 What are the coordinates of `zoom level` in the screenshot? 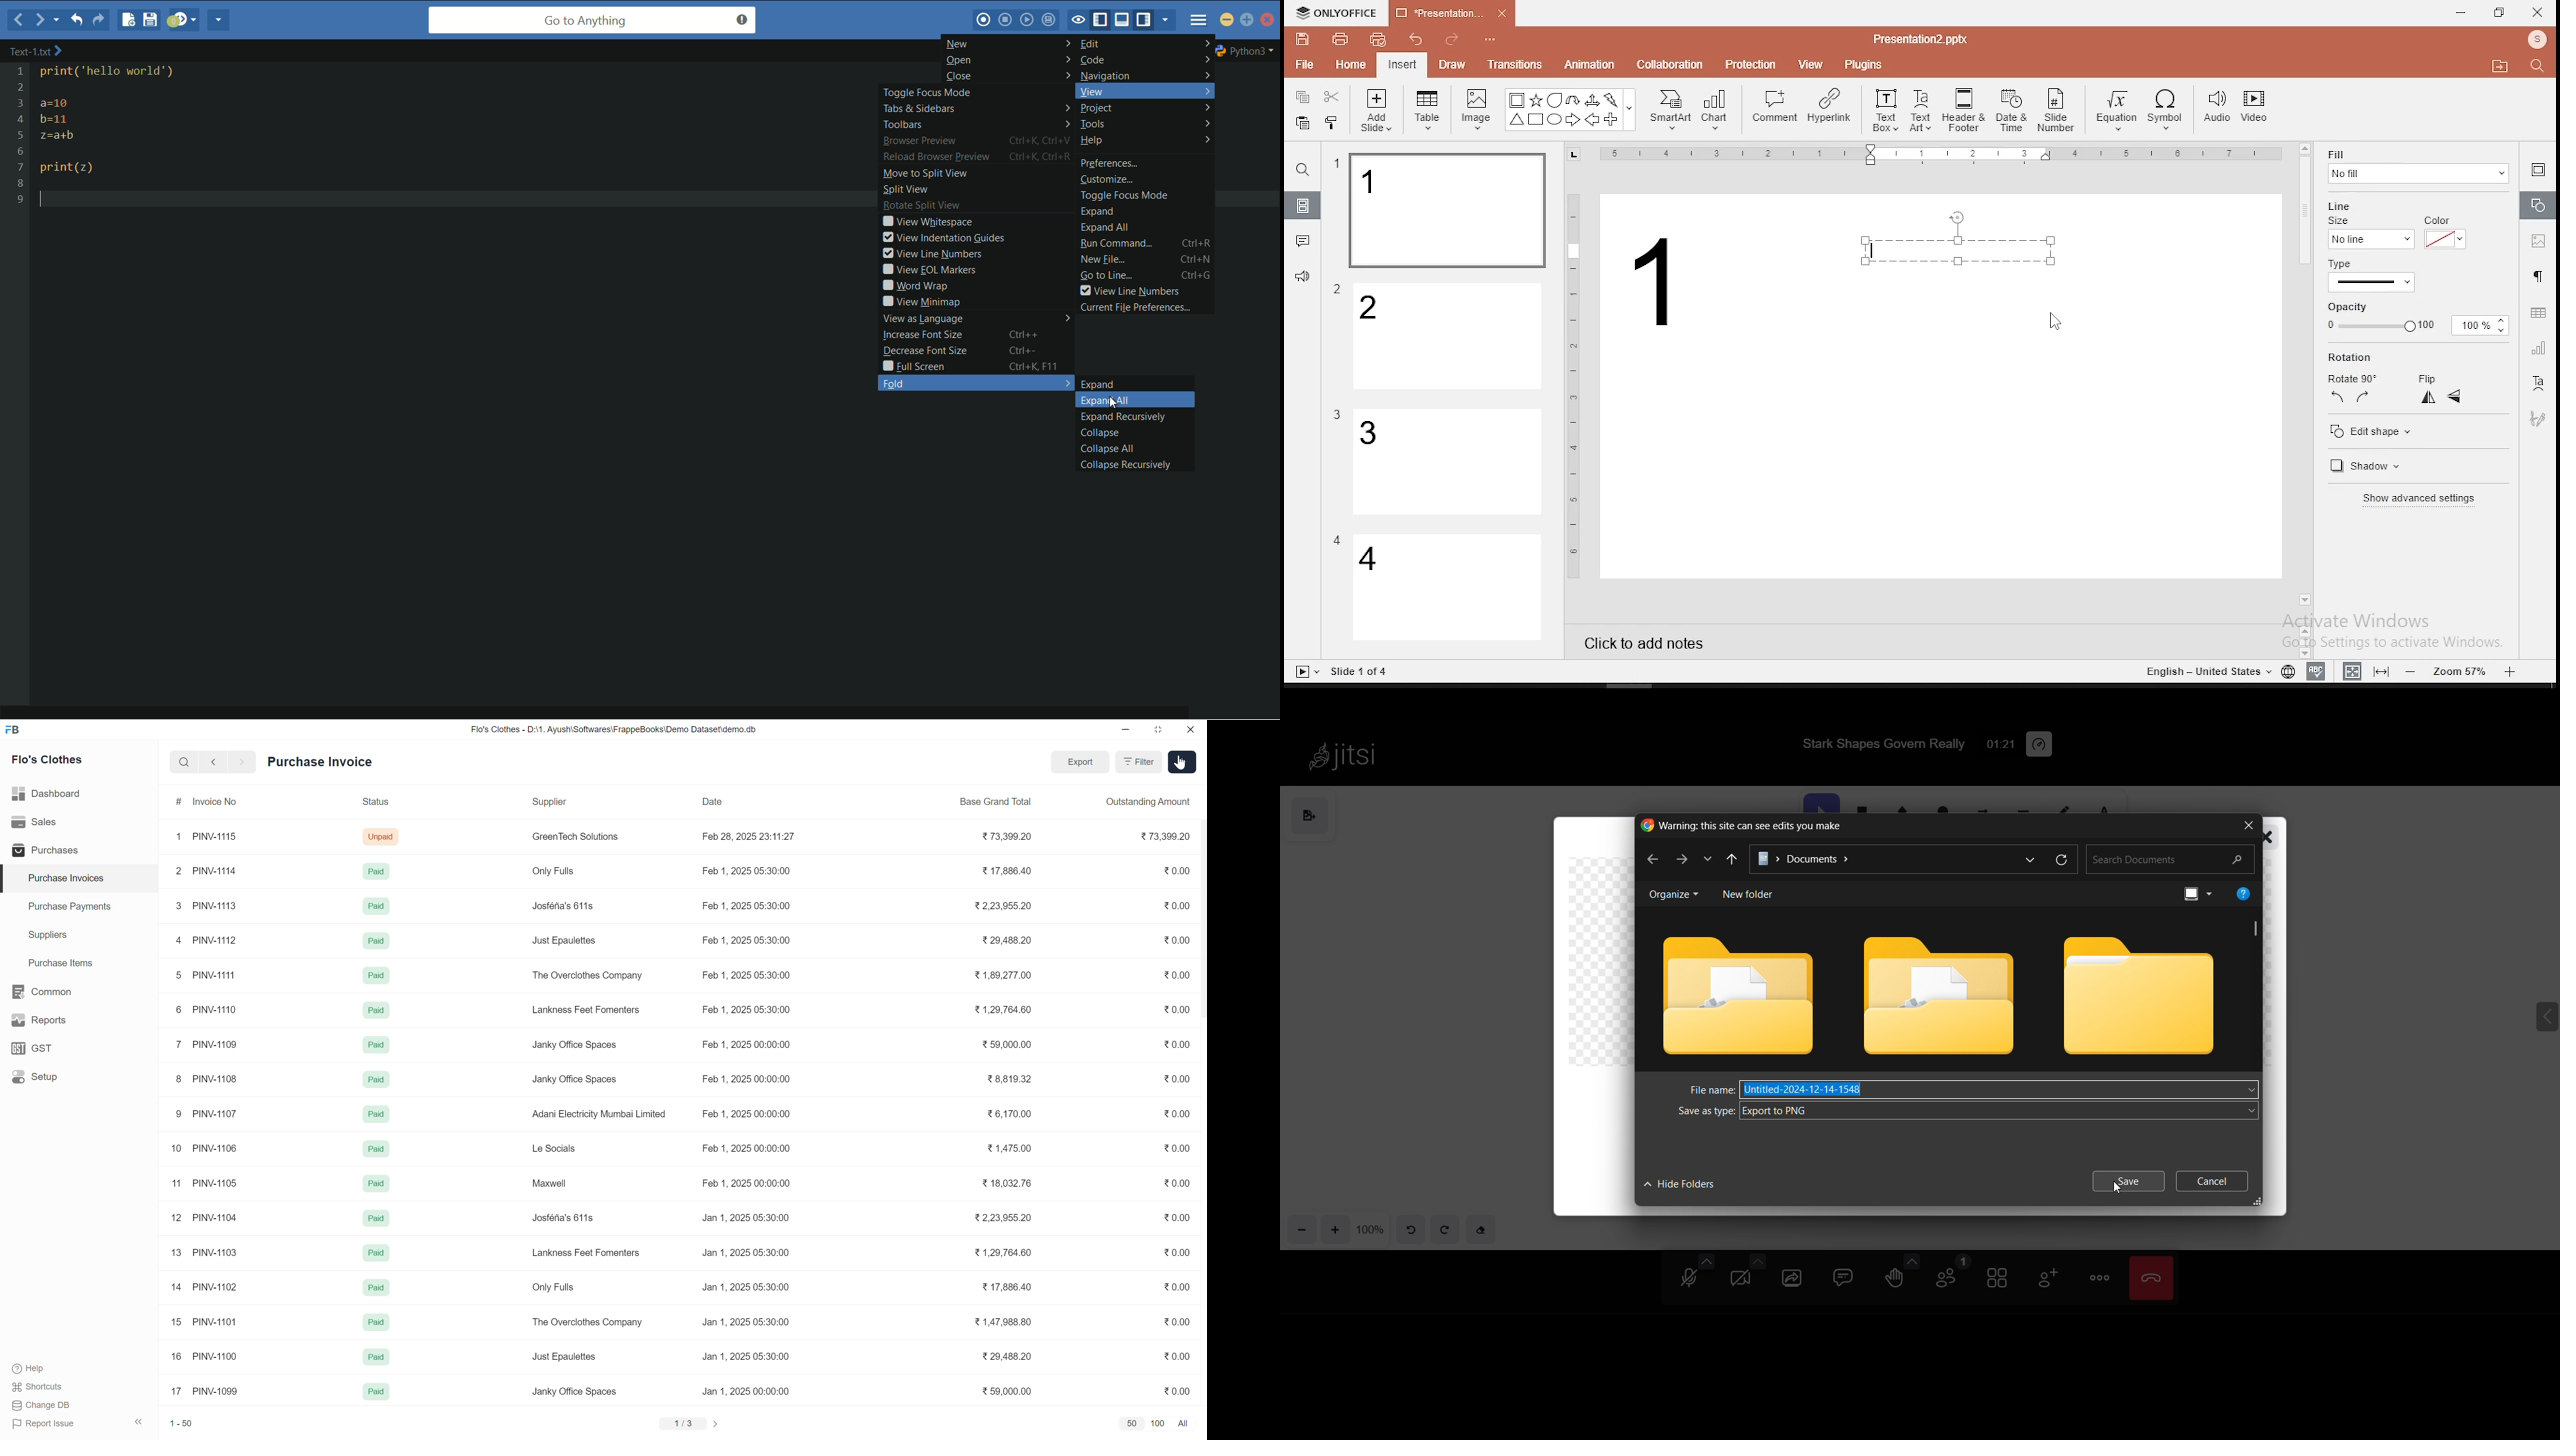 It's located at (2463, 670).